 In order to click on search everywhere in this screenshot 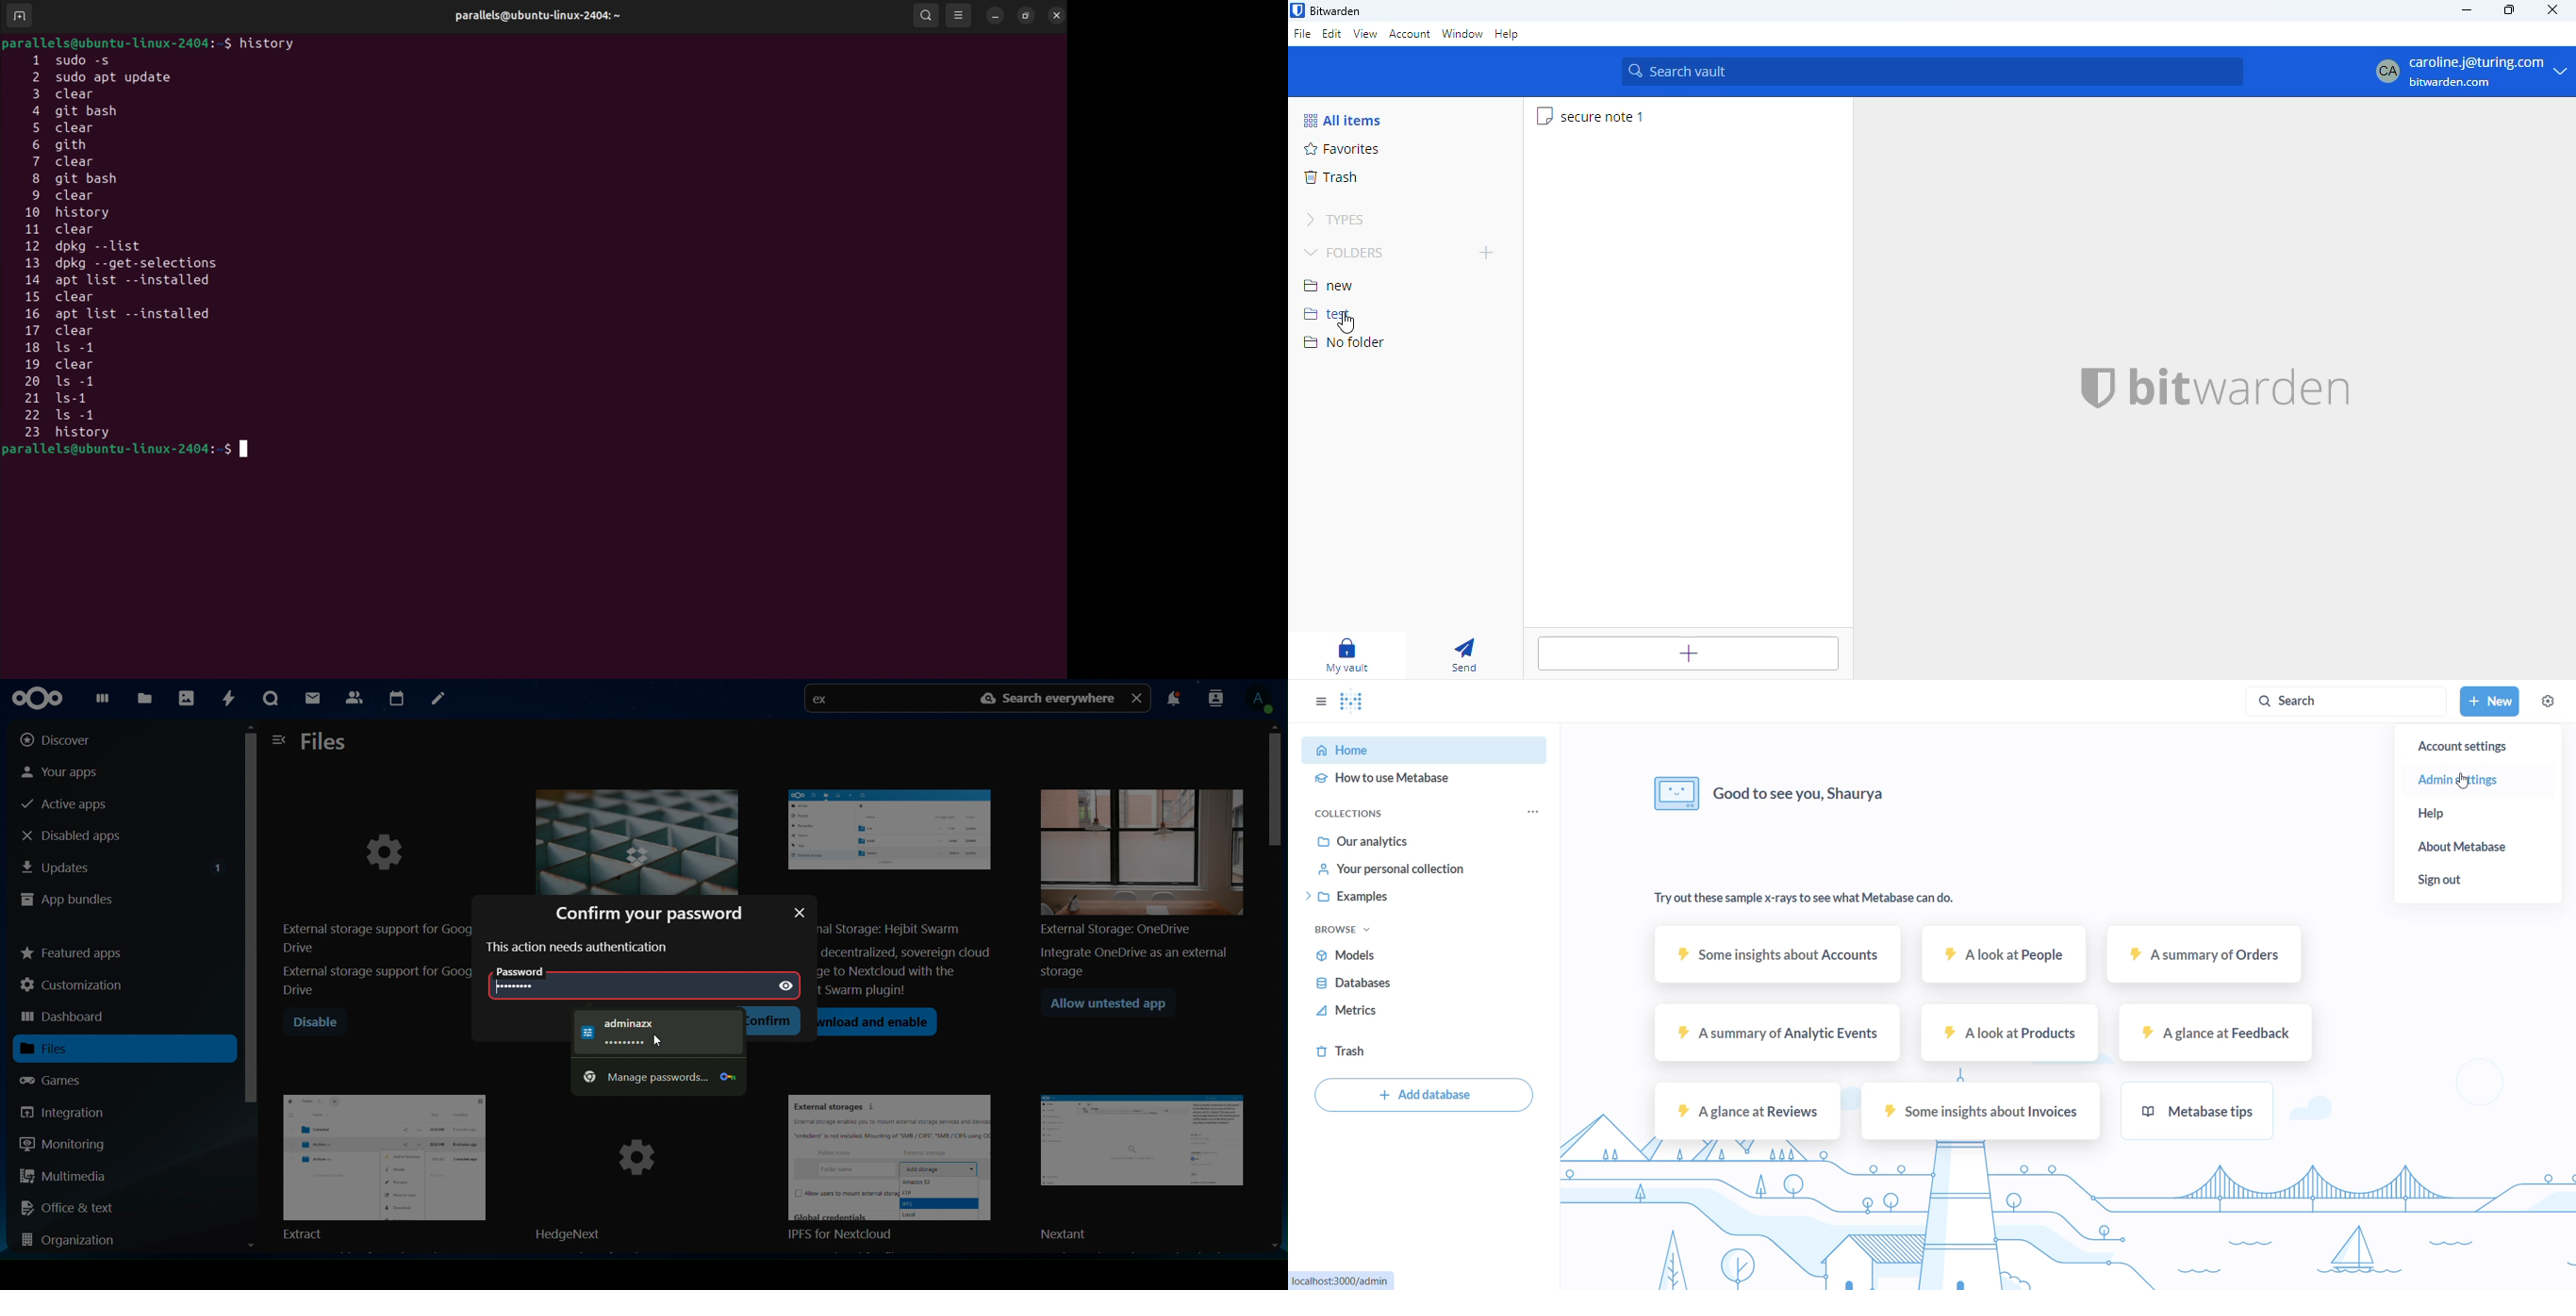, I will do `click(1050, 698)`.